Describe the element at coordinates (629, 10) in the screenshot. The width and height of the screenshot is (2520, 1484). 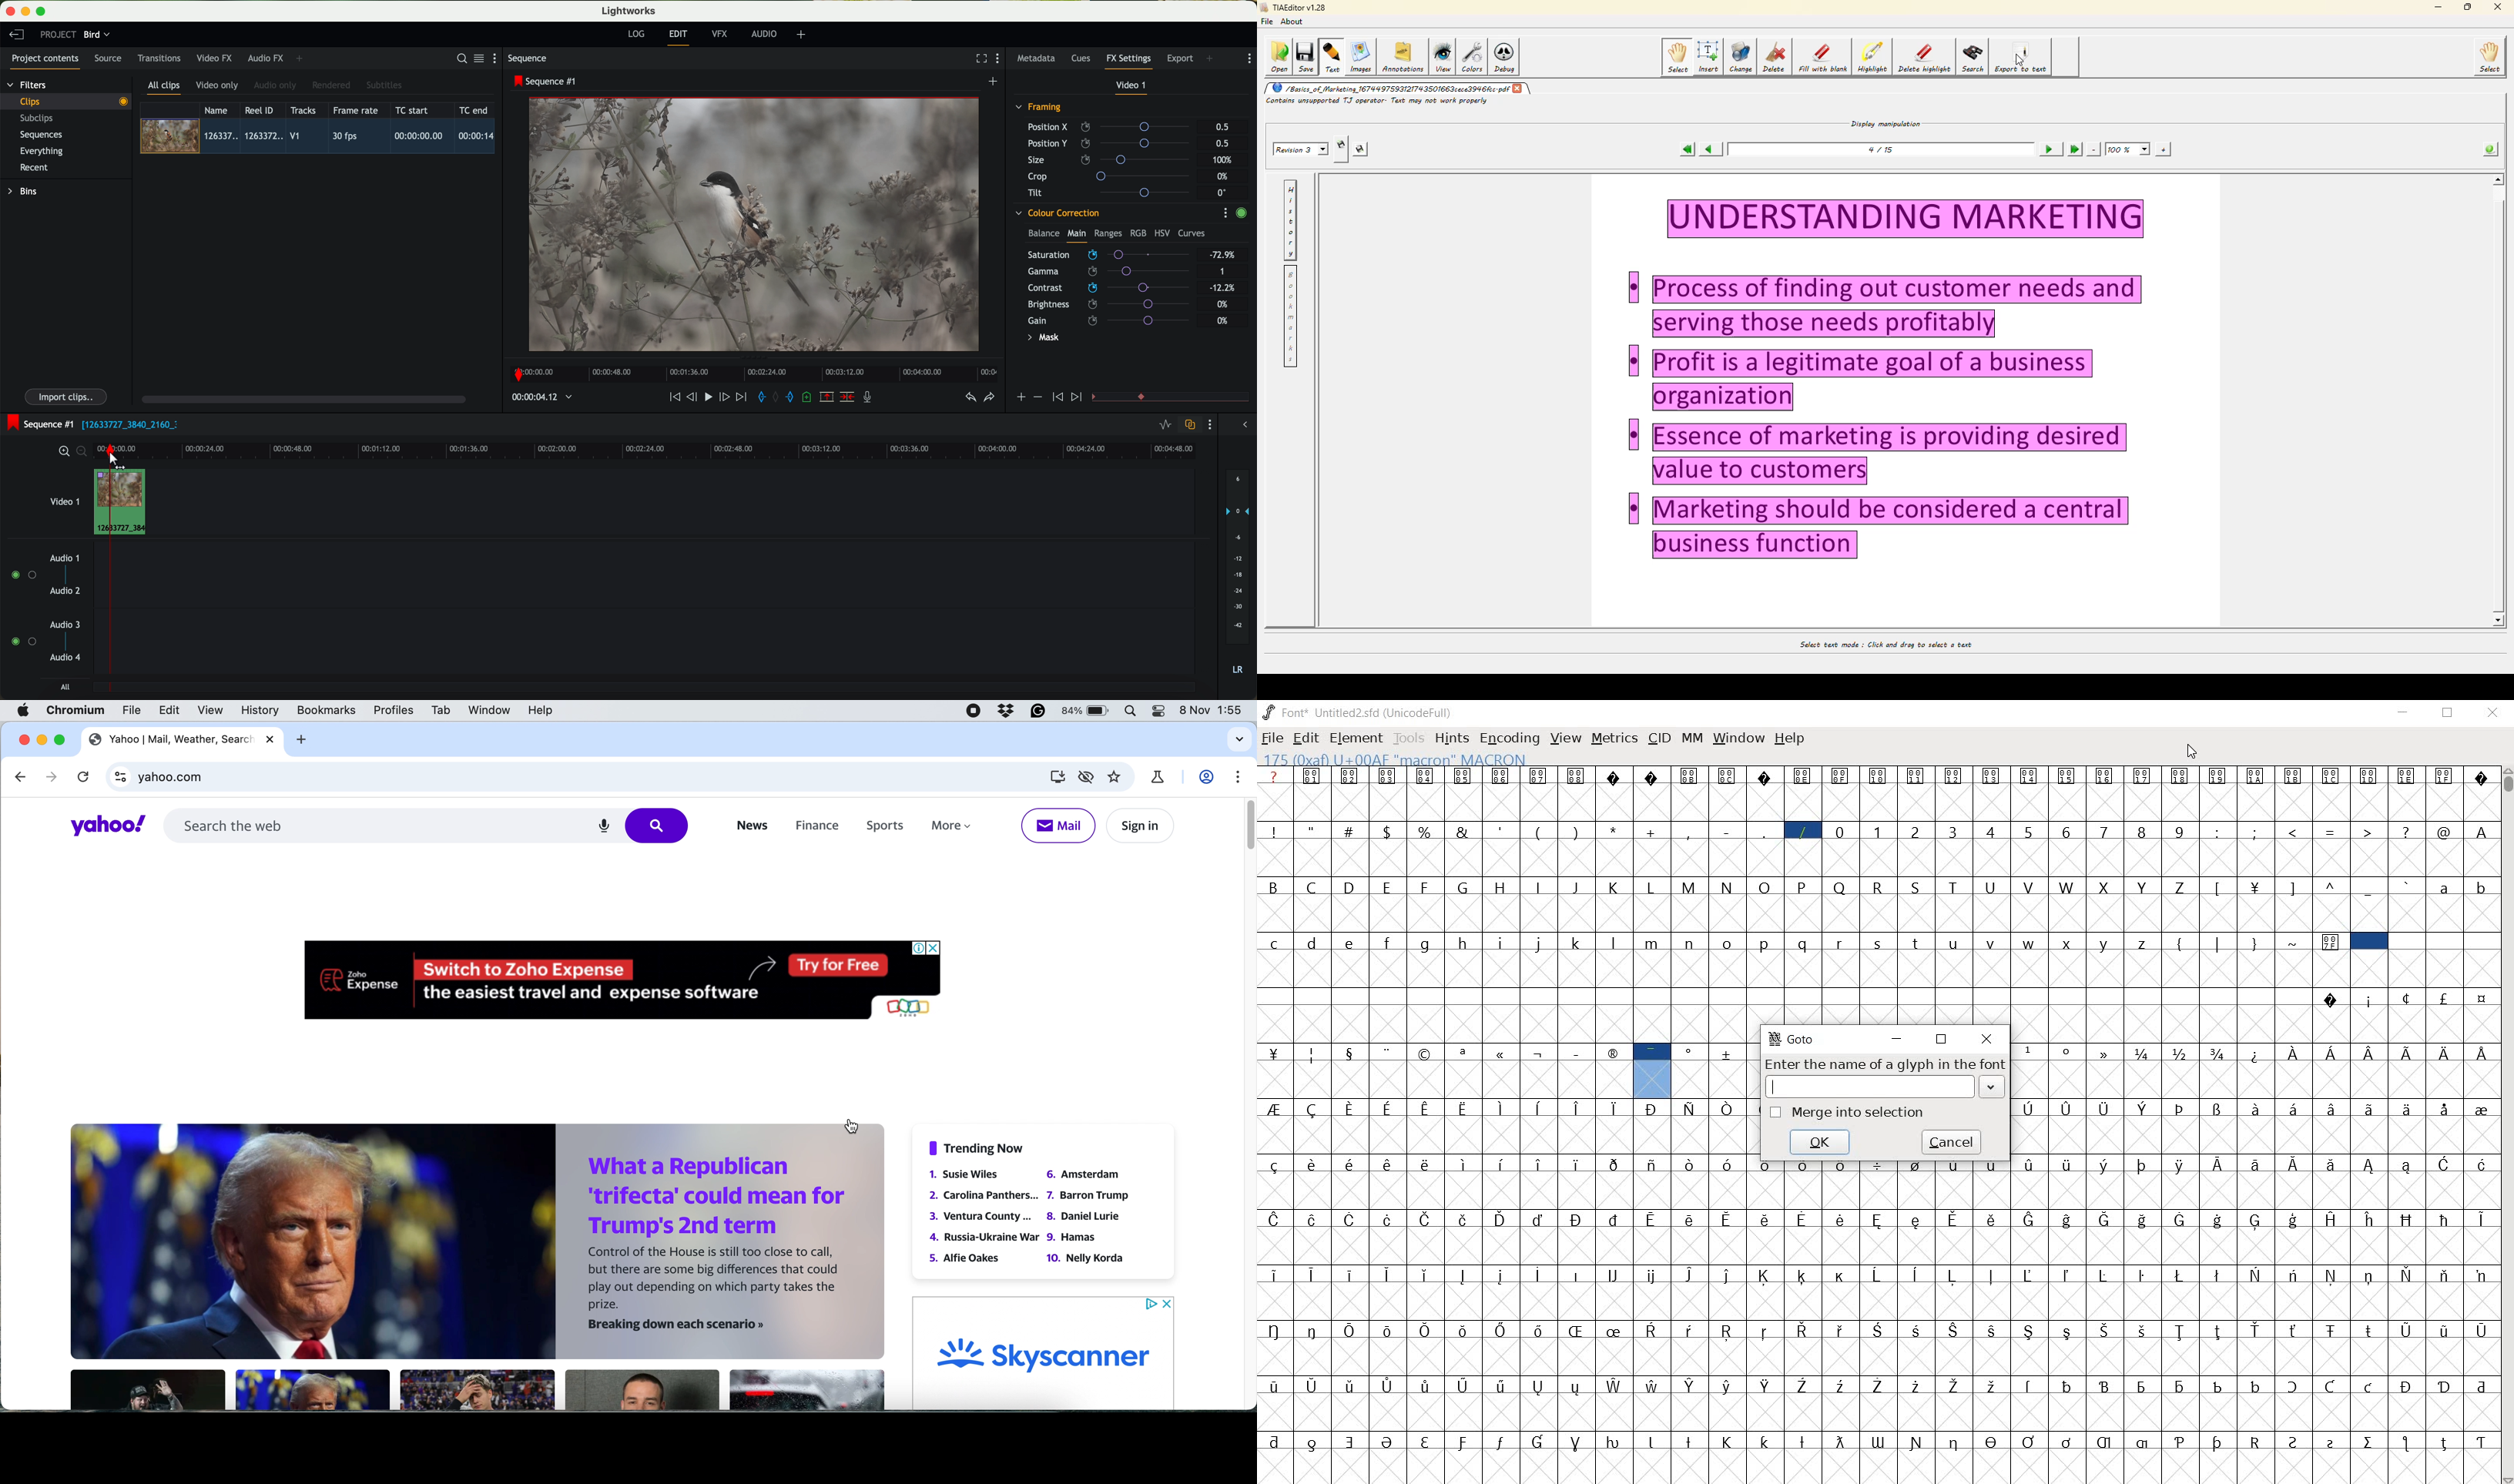
I see `Lightworks` at that location.